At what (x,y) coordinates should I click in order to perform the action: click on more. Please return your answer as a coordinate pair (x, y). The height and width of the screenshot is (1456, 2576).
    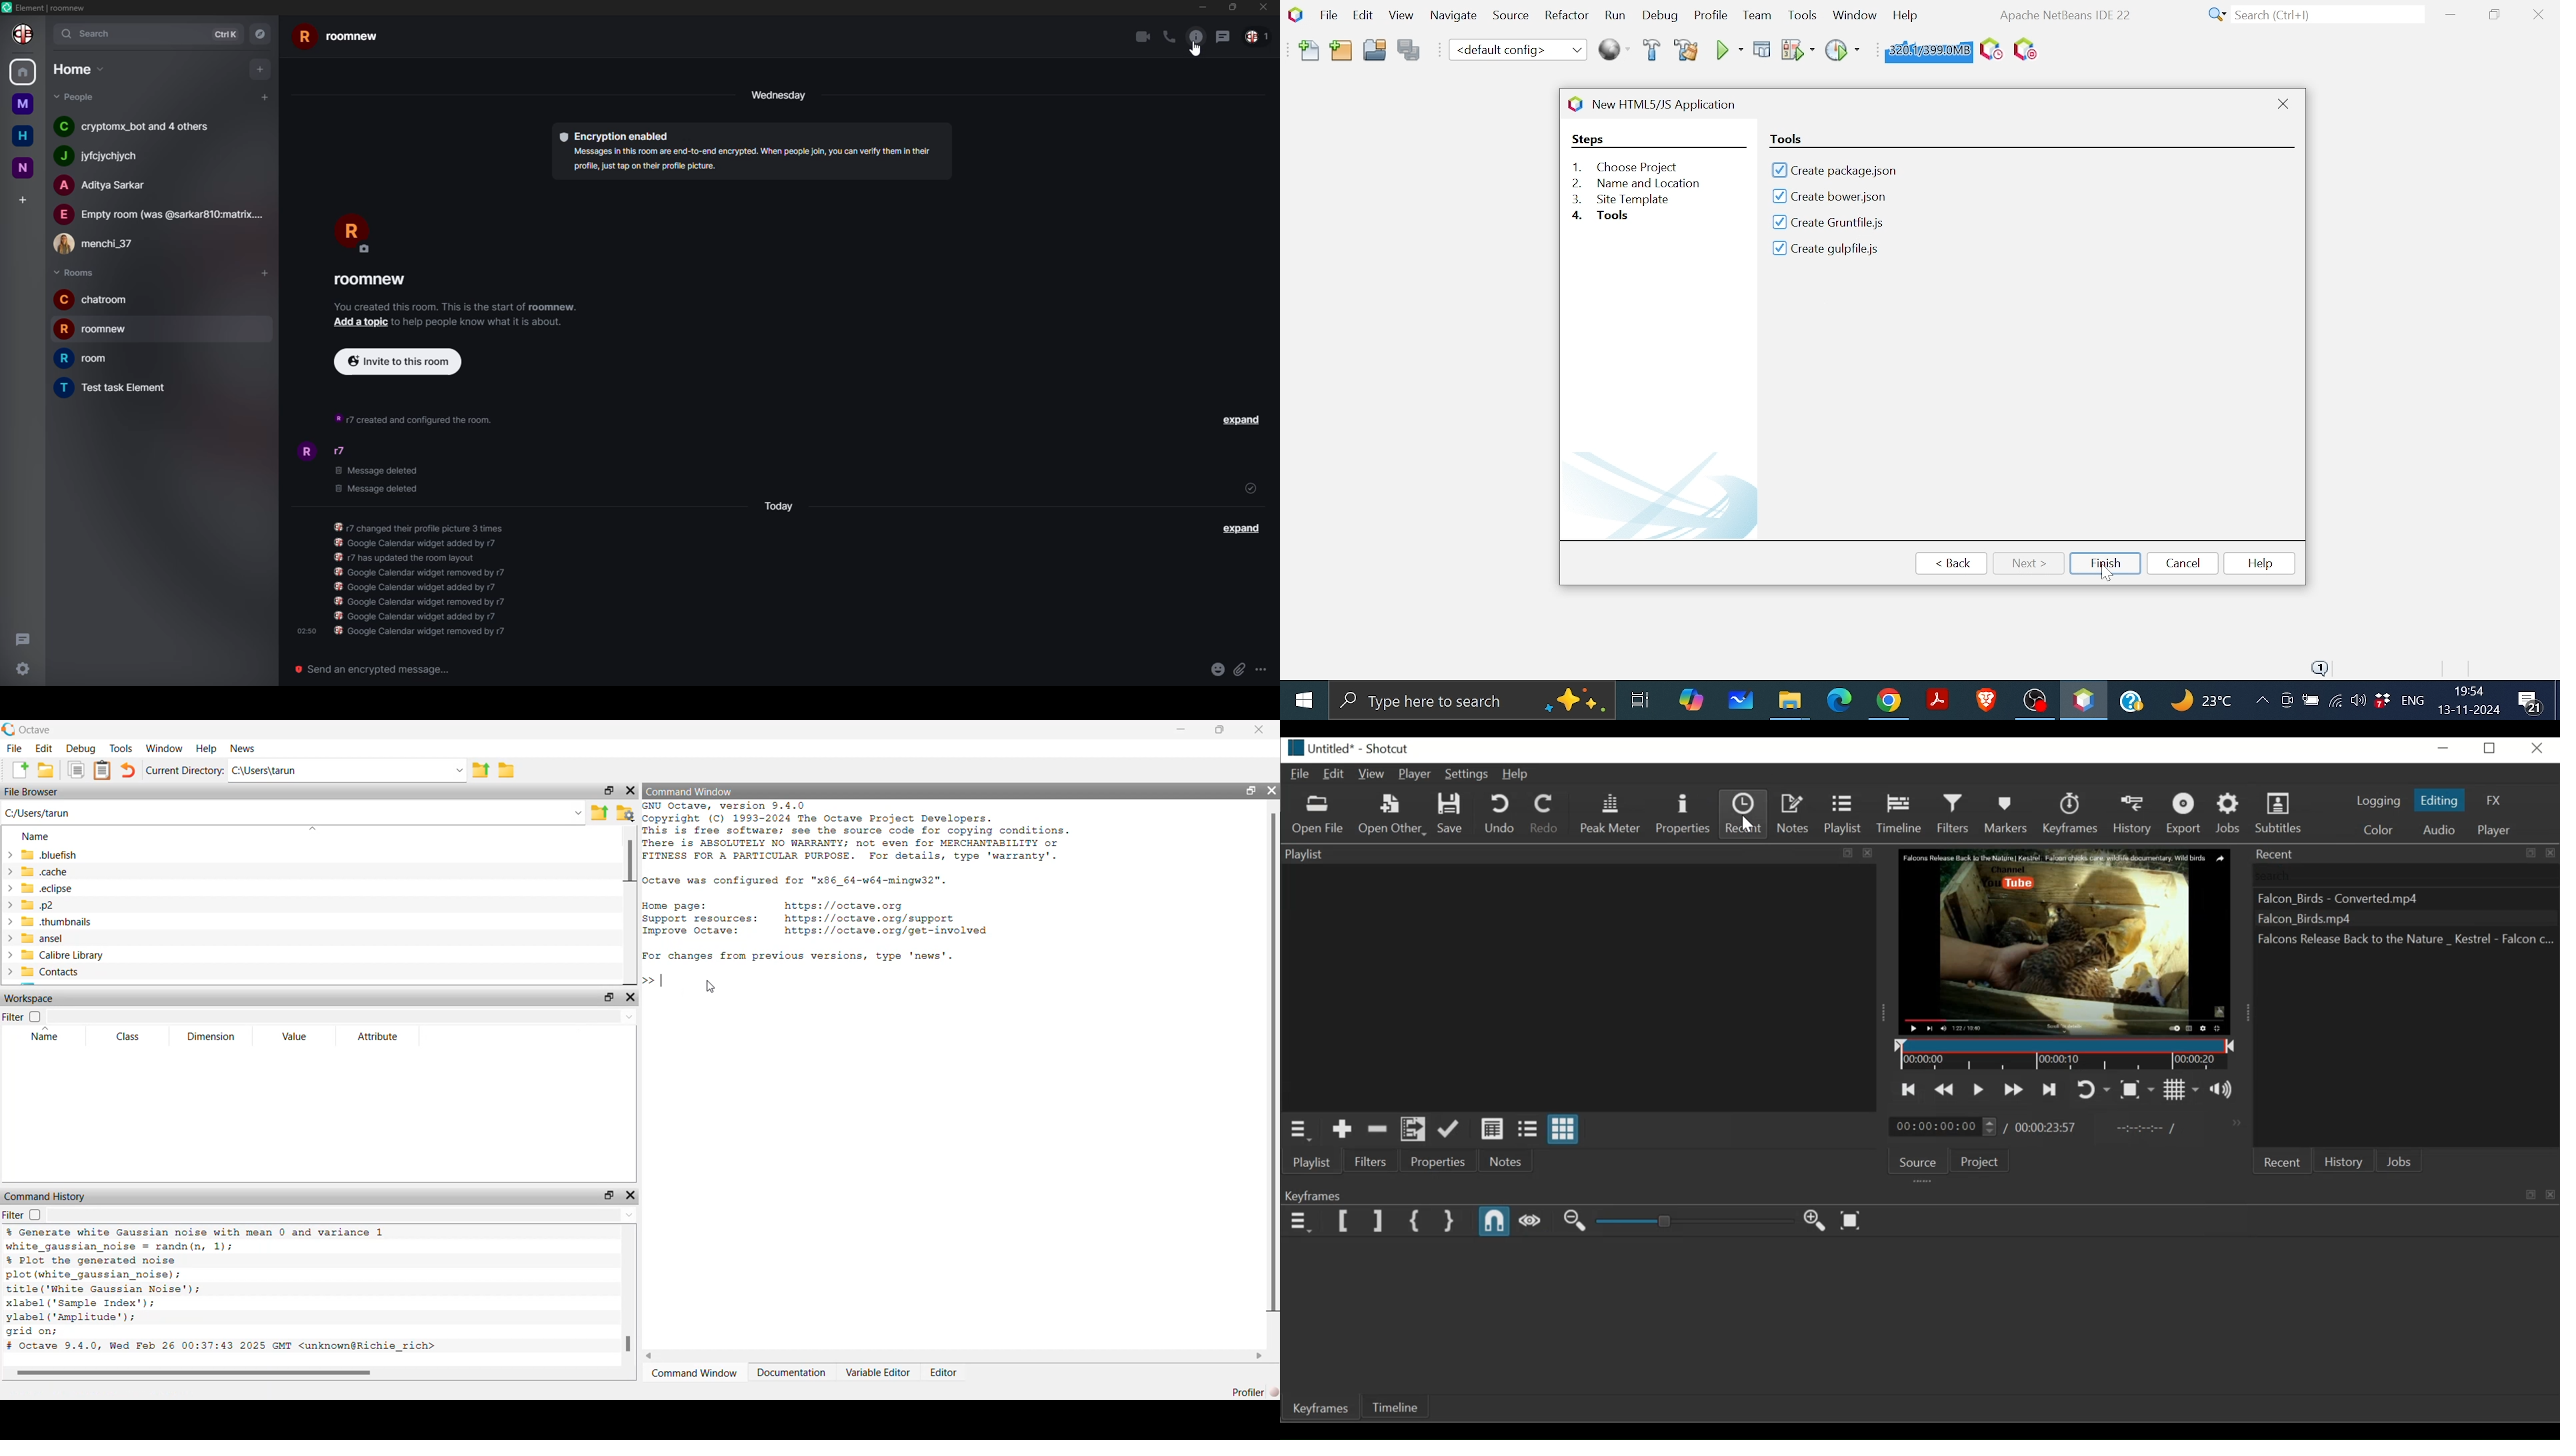
    Looking at the image, I should click on (1259, 669).